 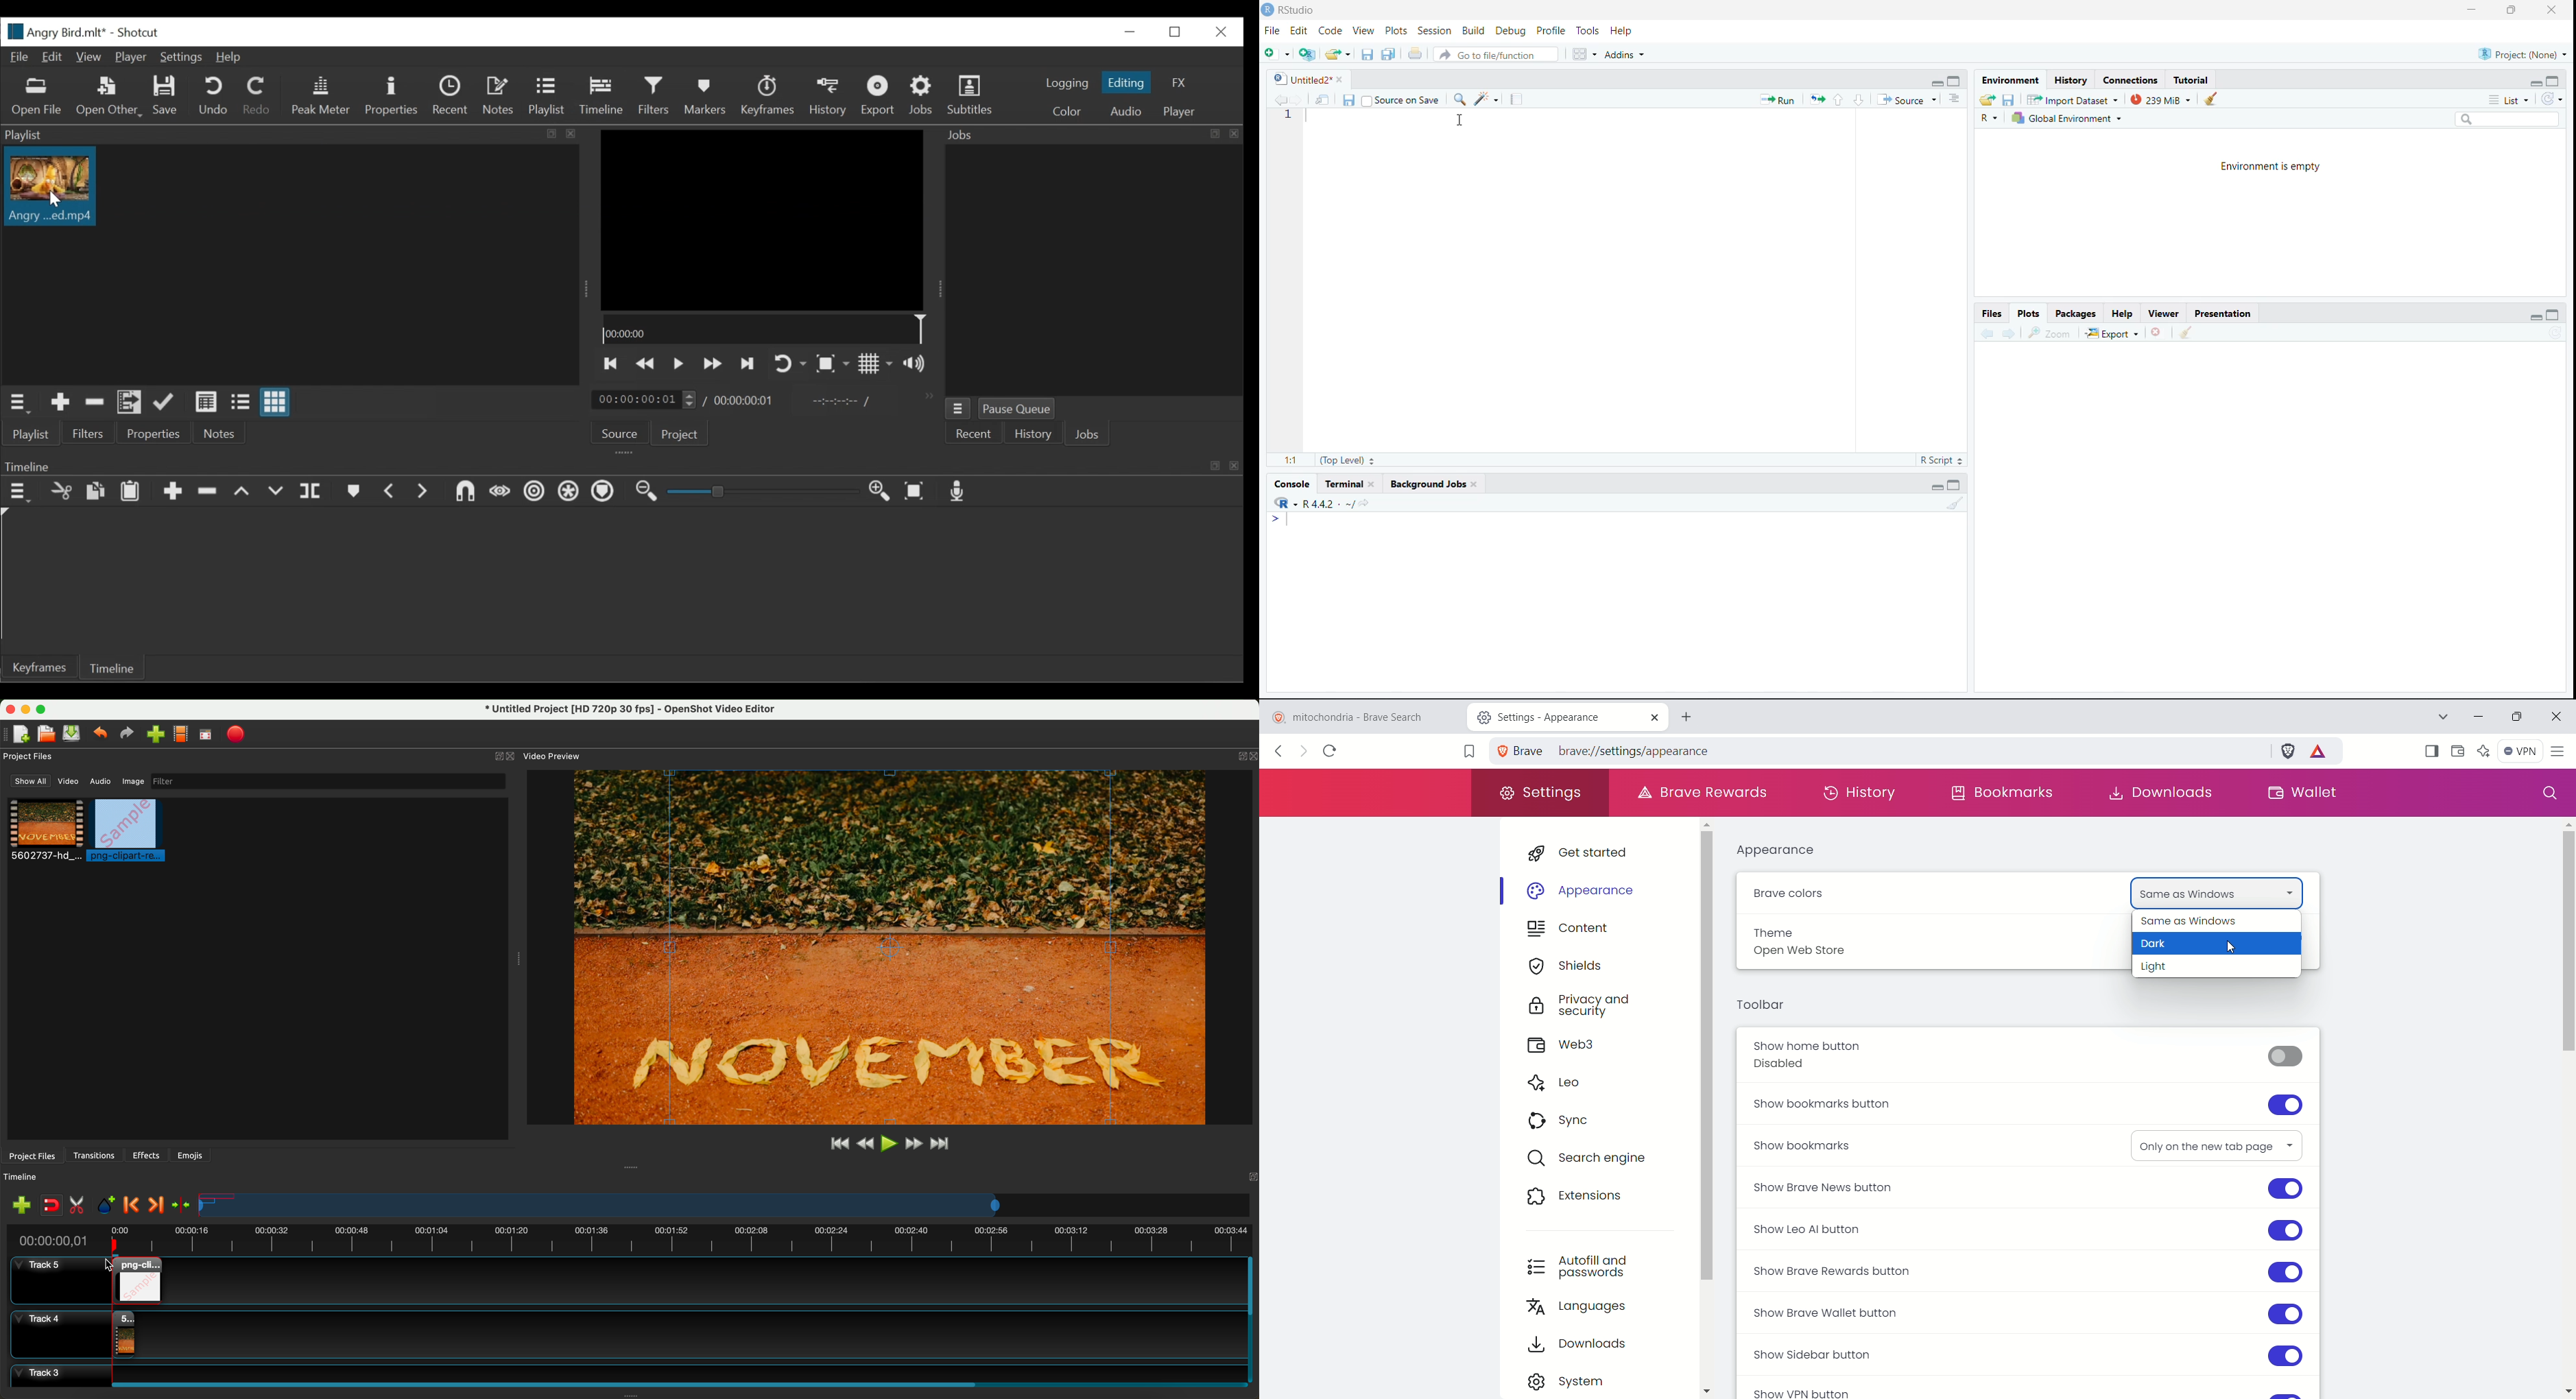 I want to click on Environment is empty, so click(x=2273, y=166).